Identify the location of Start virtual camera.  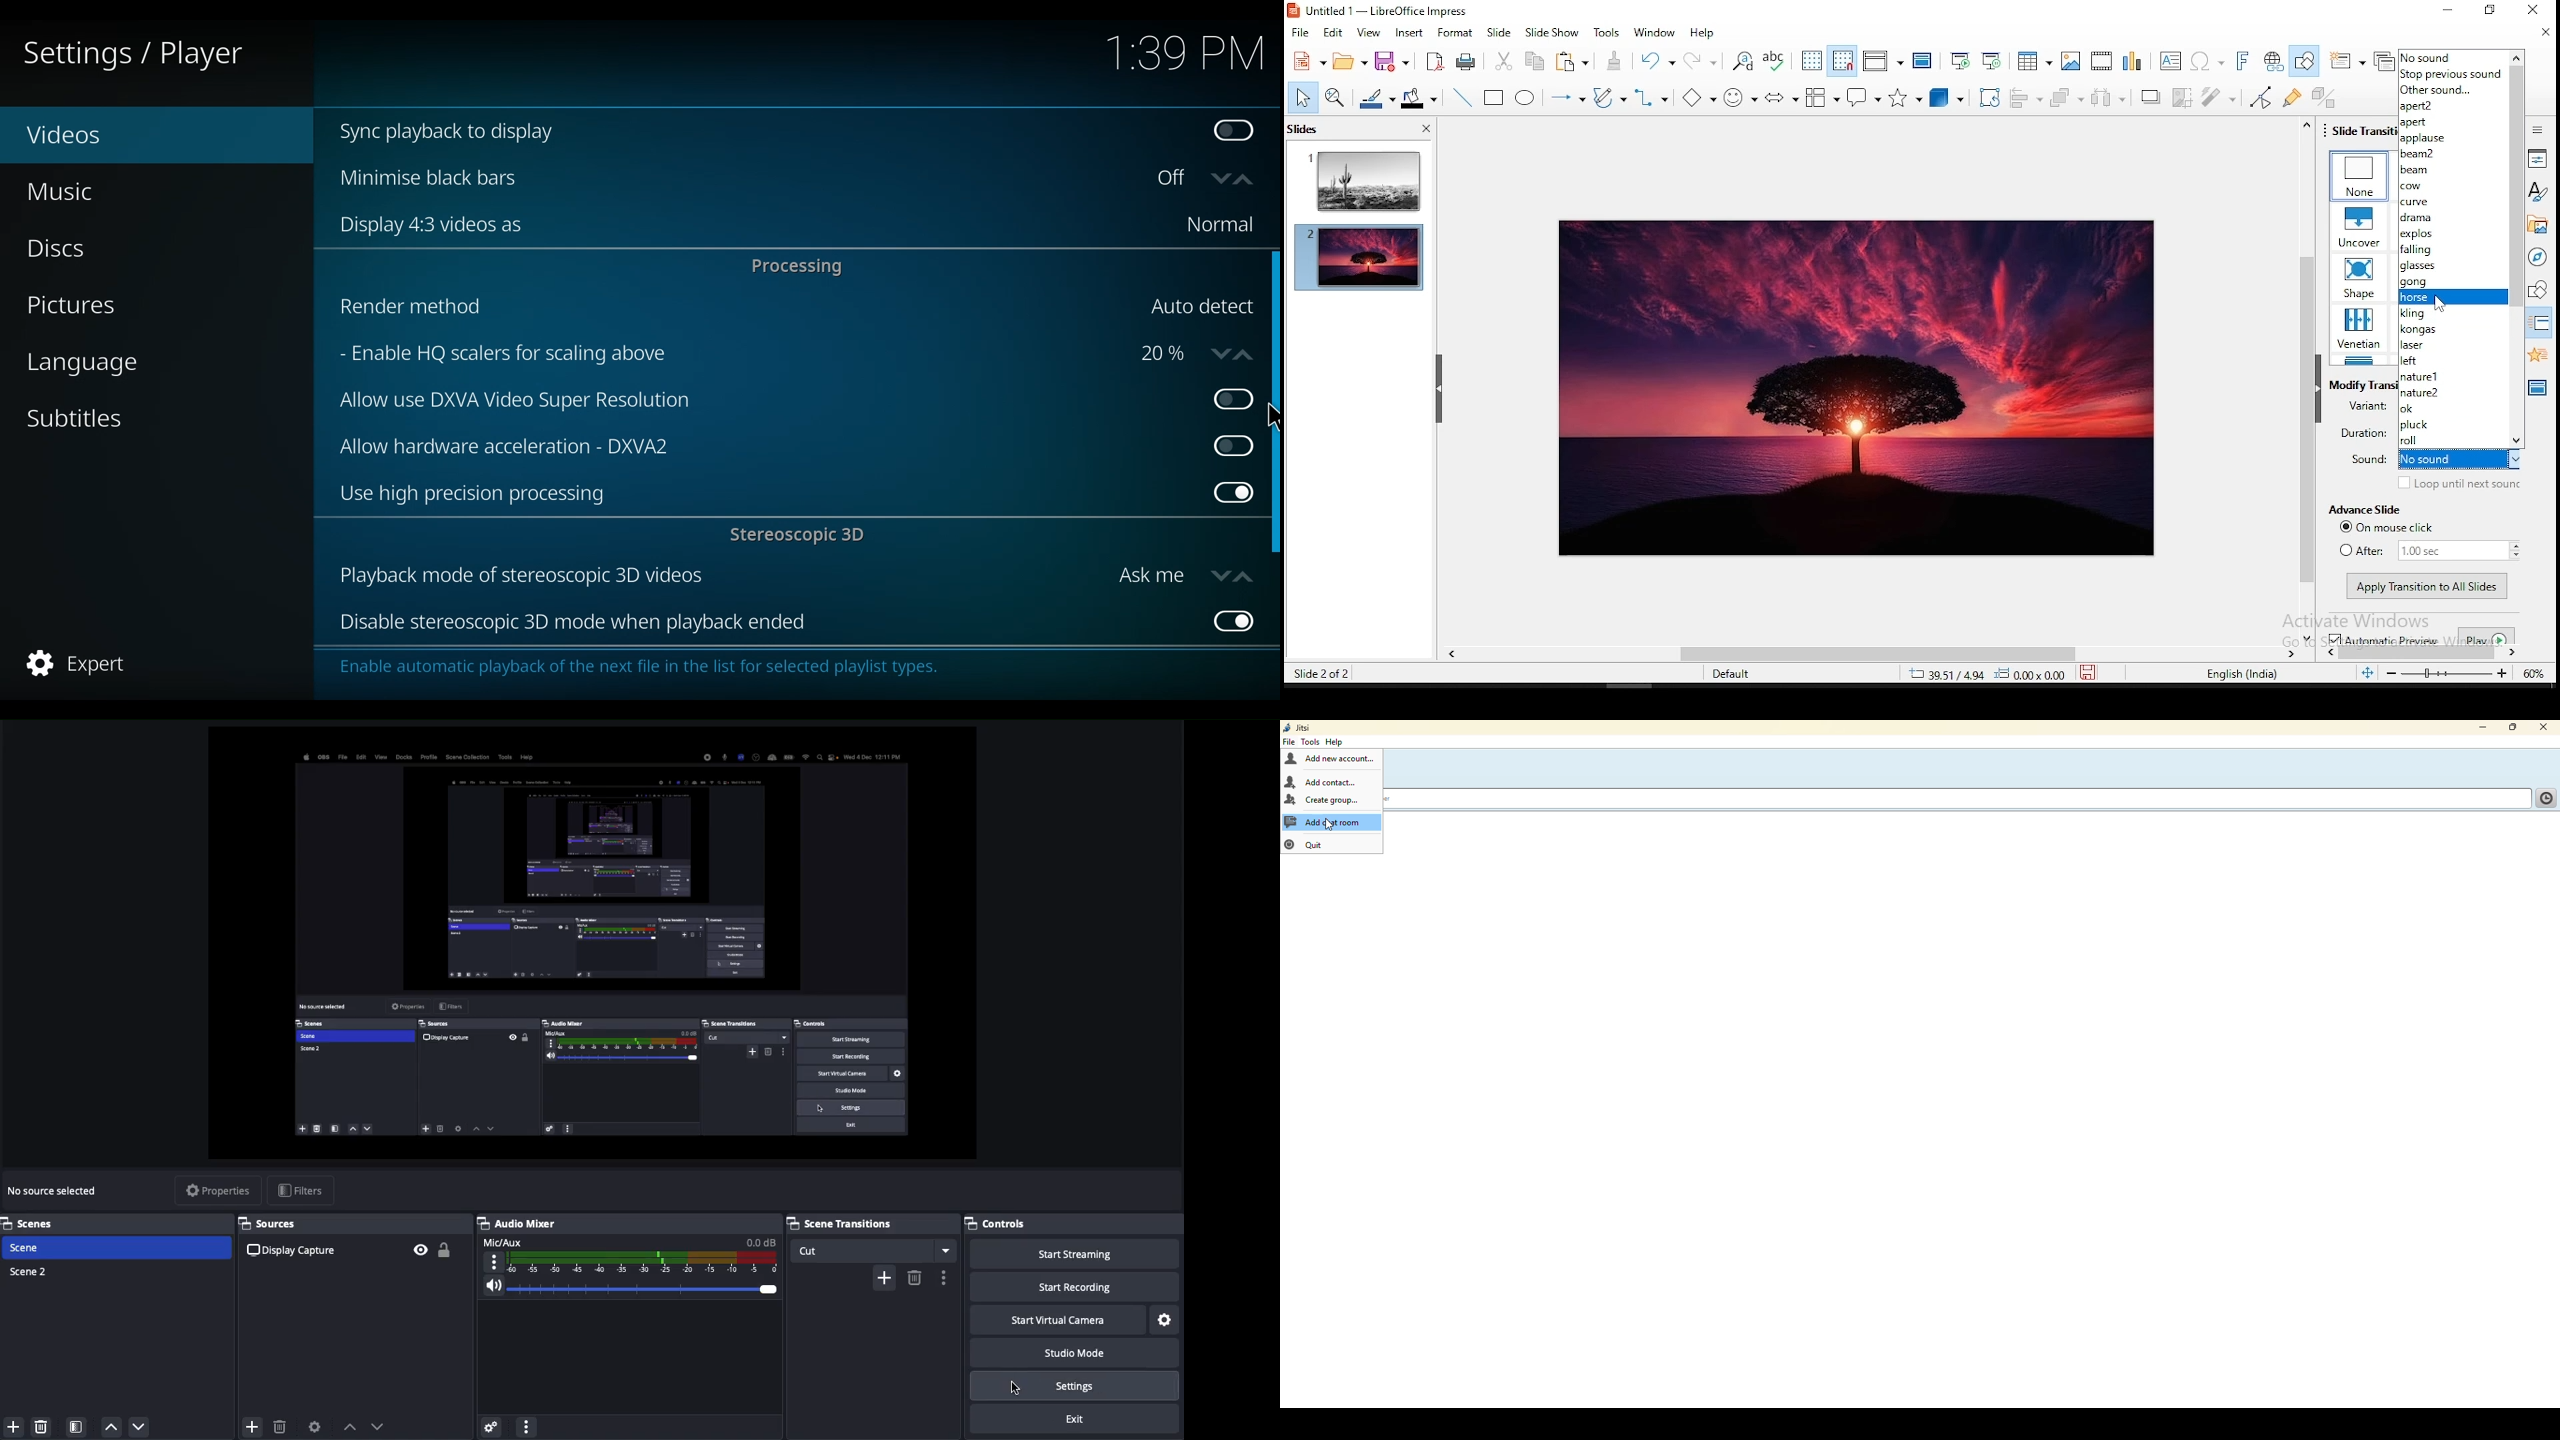
(1056, 1319).